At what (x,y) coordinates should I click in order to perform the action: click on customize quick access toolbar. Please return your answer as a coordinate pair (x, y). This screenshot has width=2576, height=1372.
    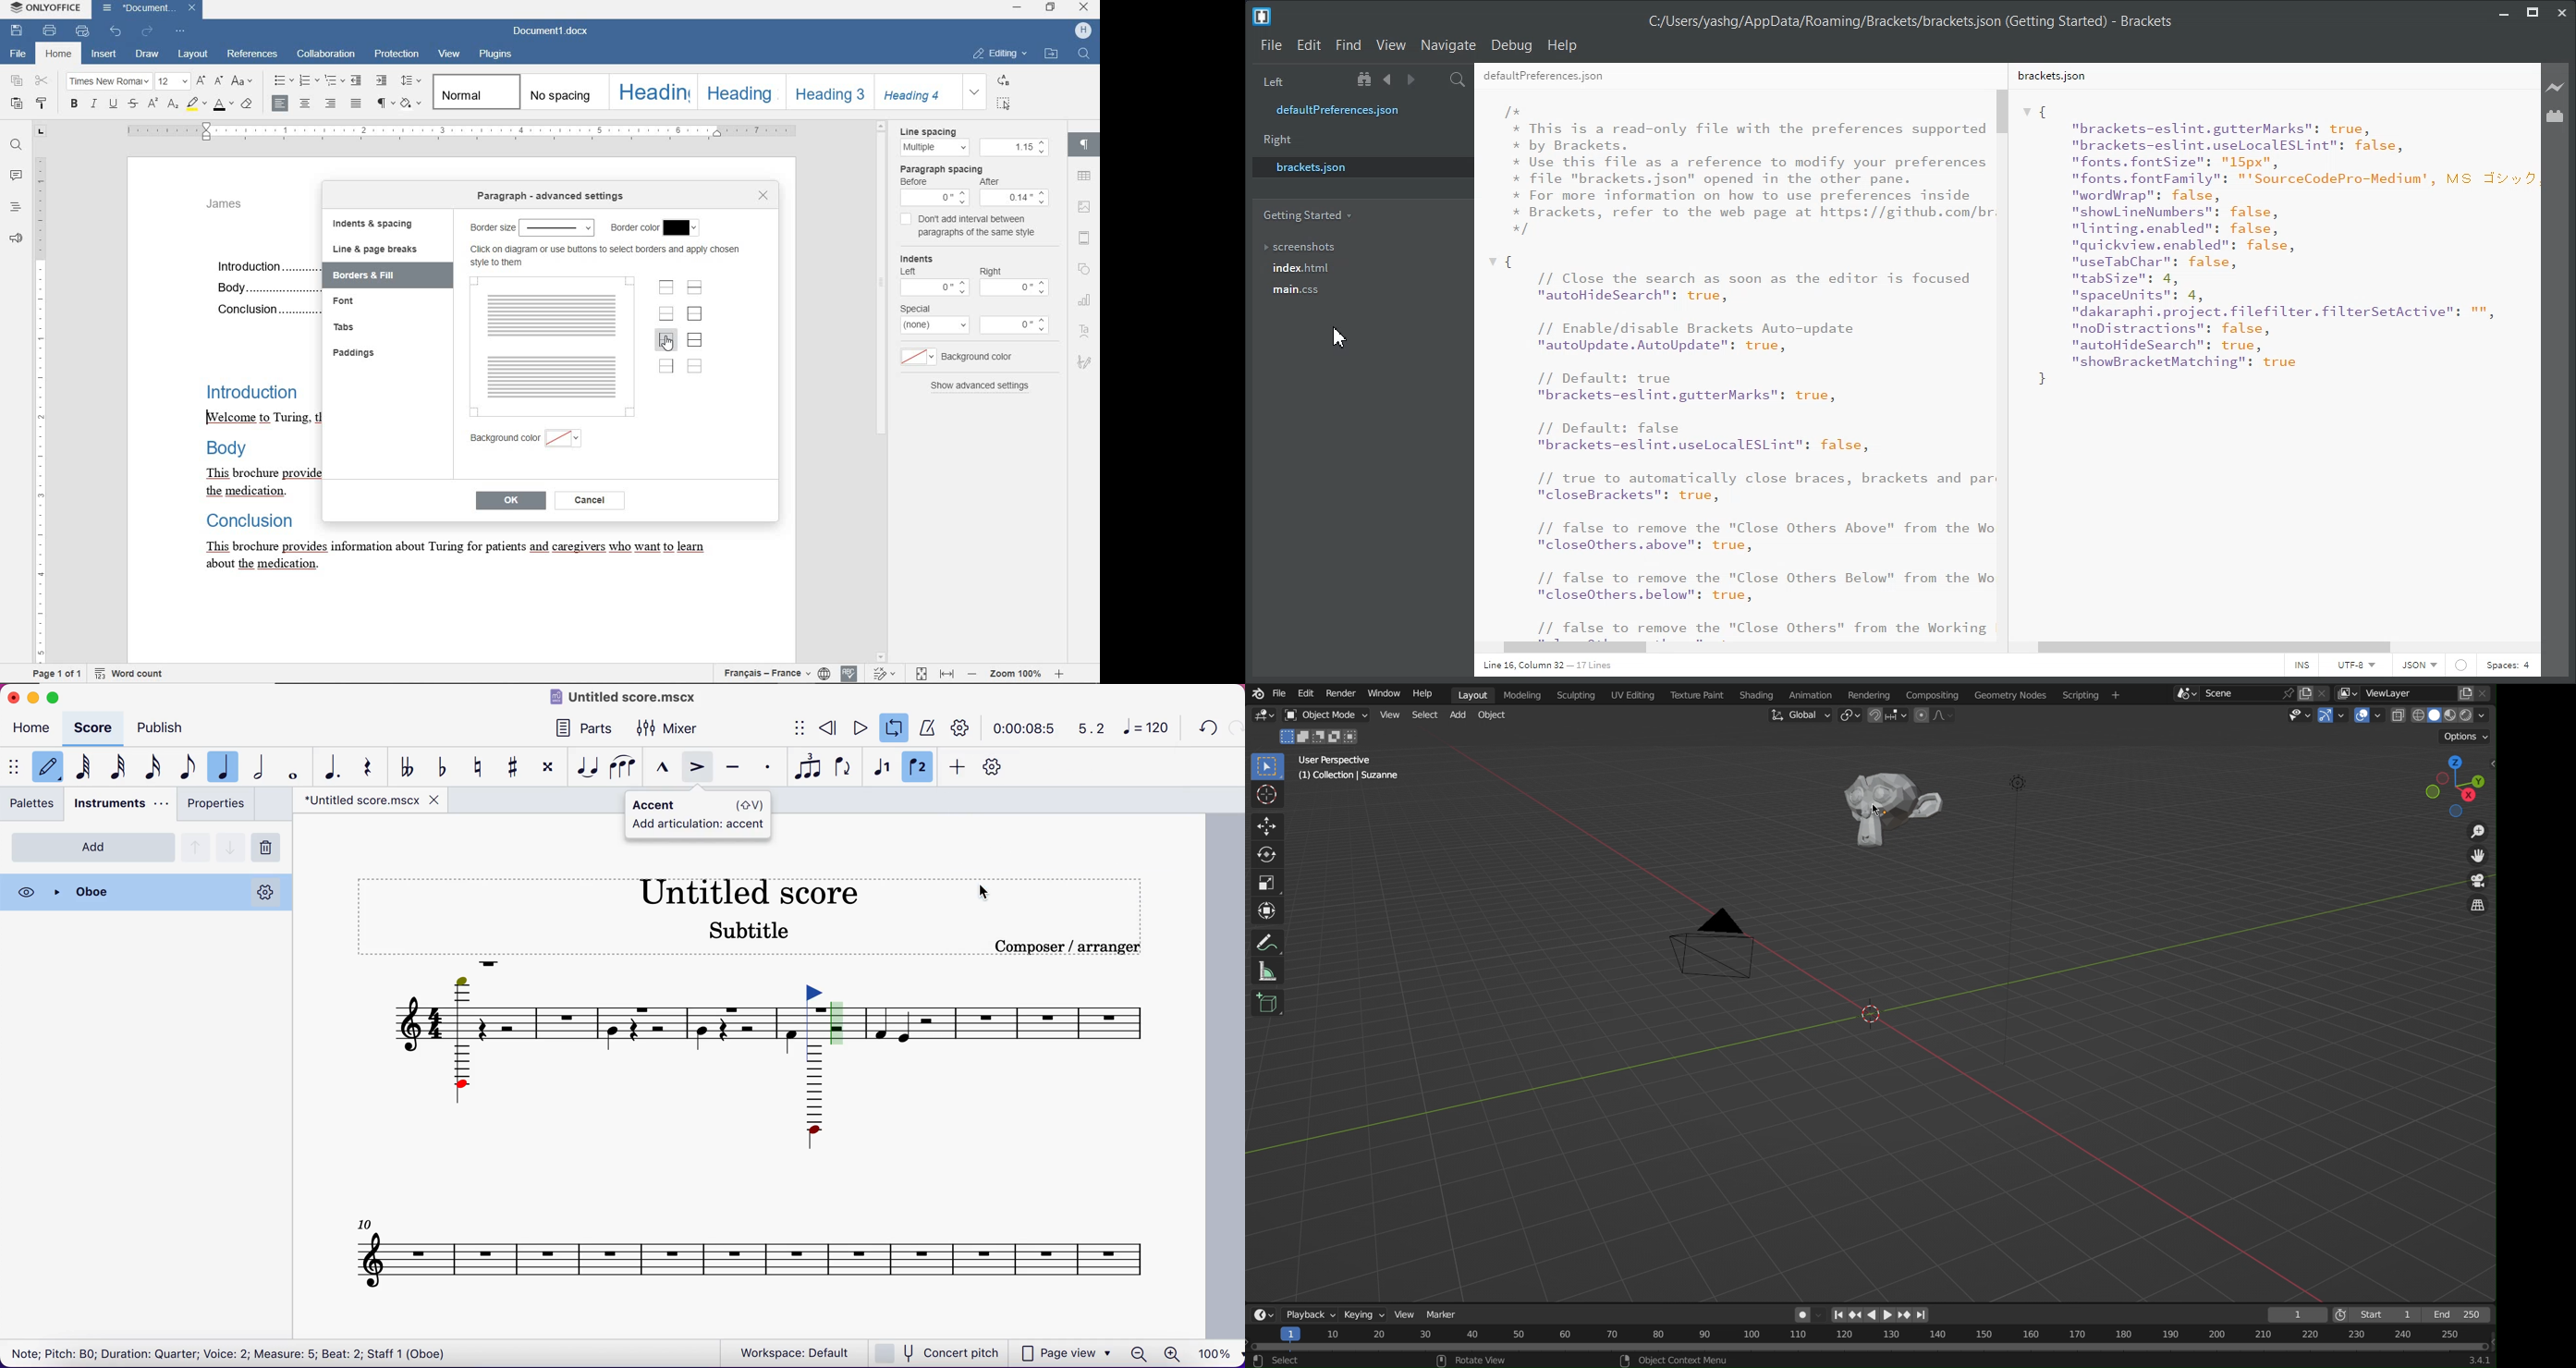
    Looking at the image, I should click on (181, 31).